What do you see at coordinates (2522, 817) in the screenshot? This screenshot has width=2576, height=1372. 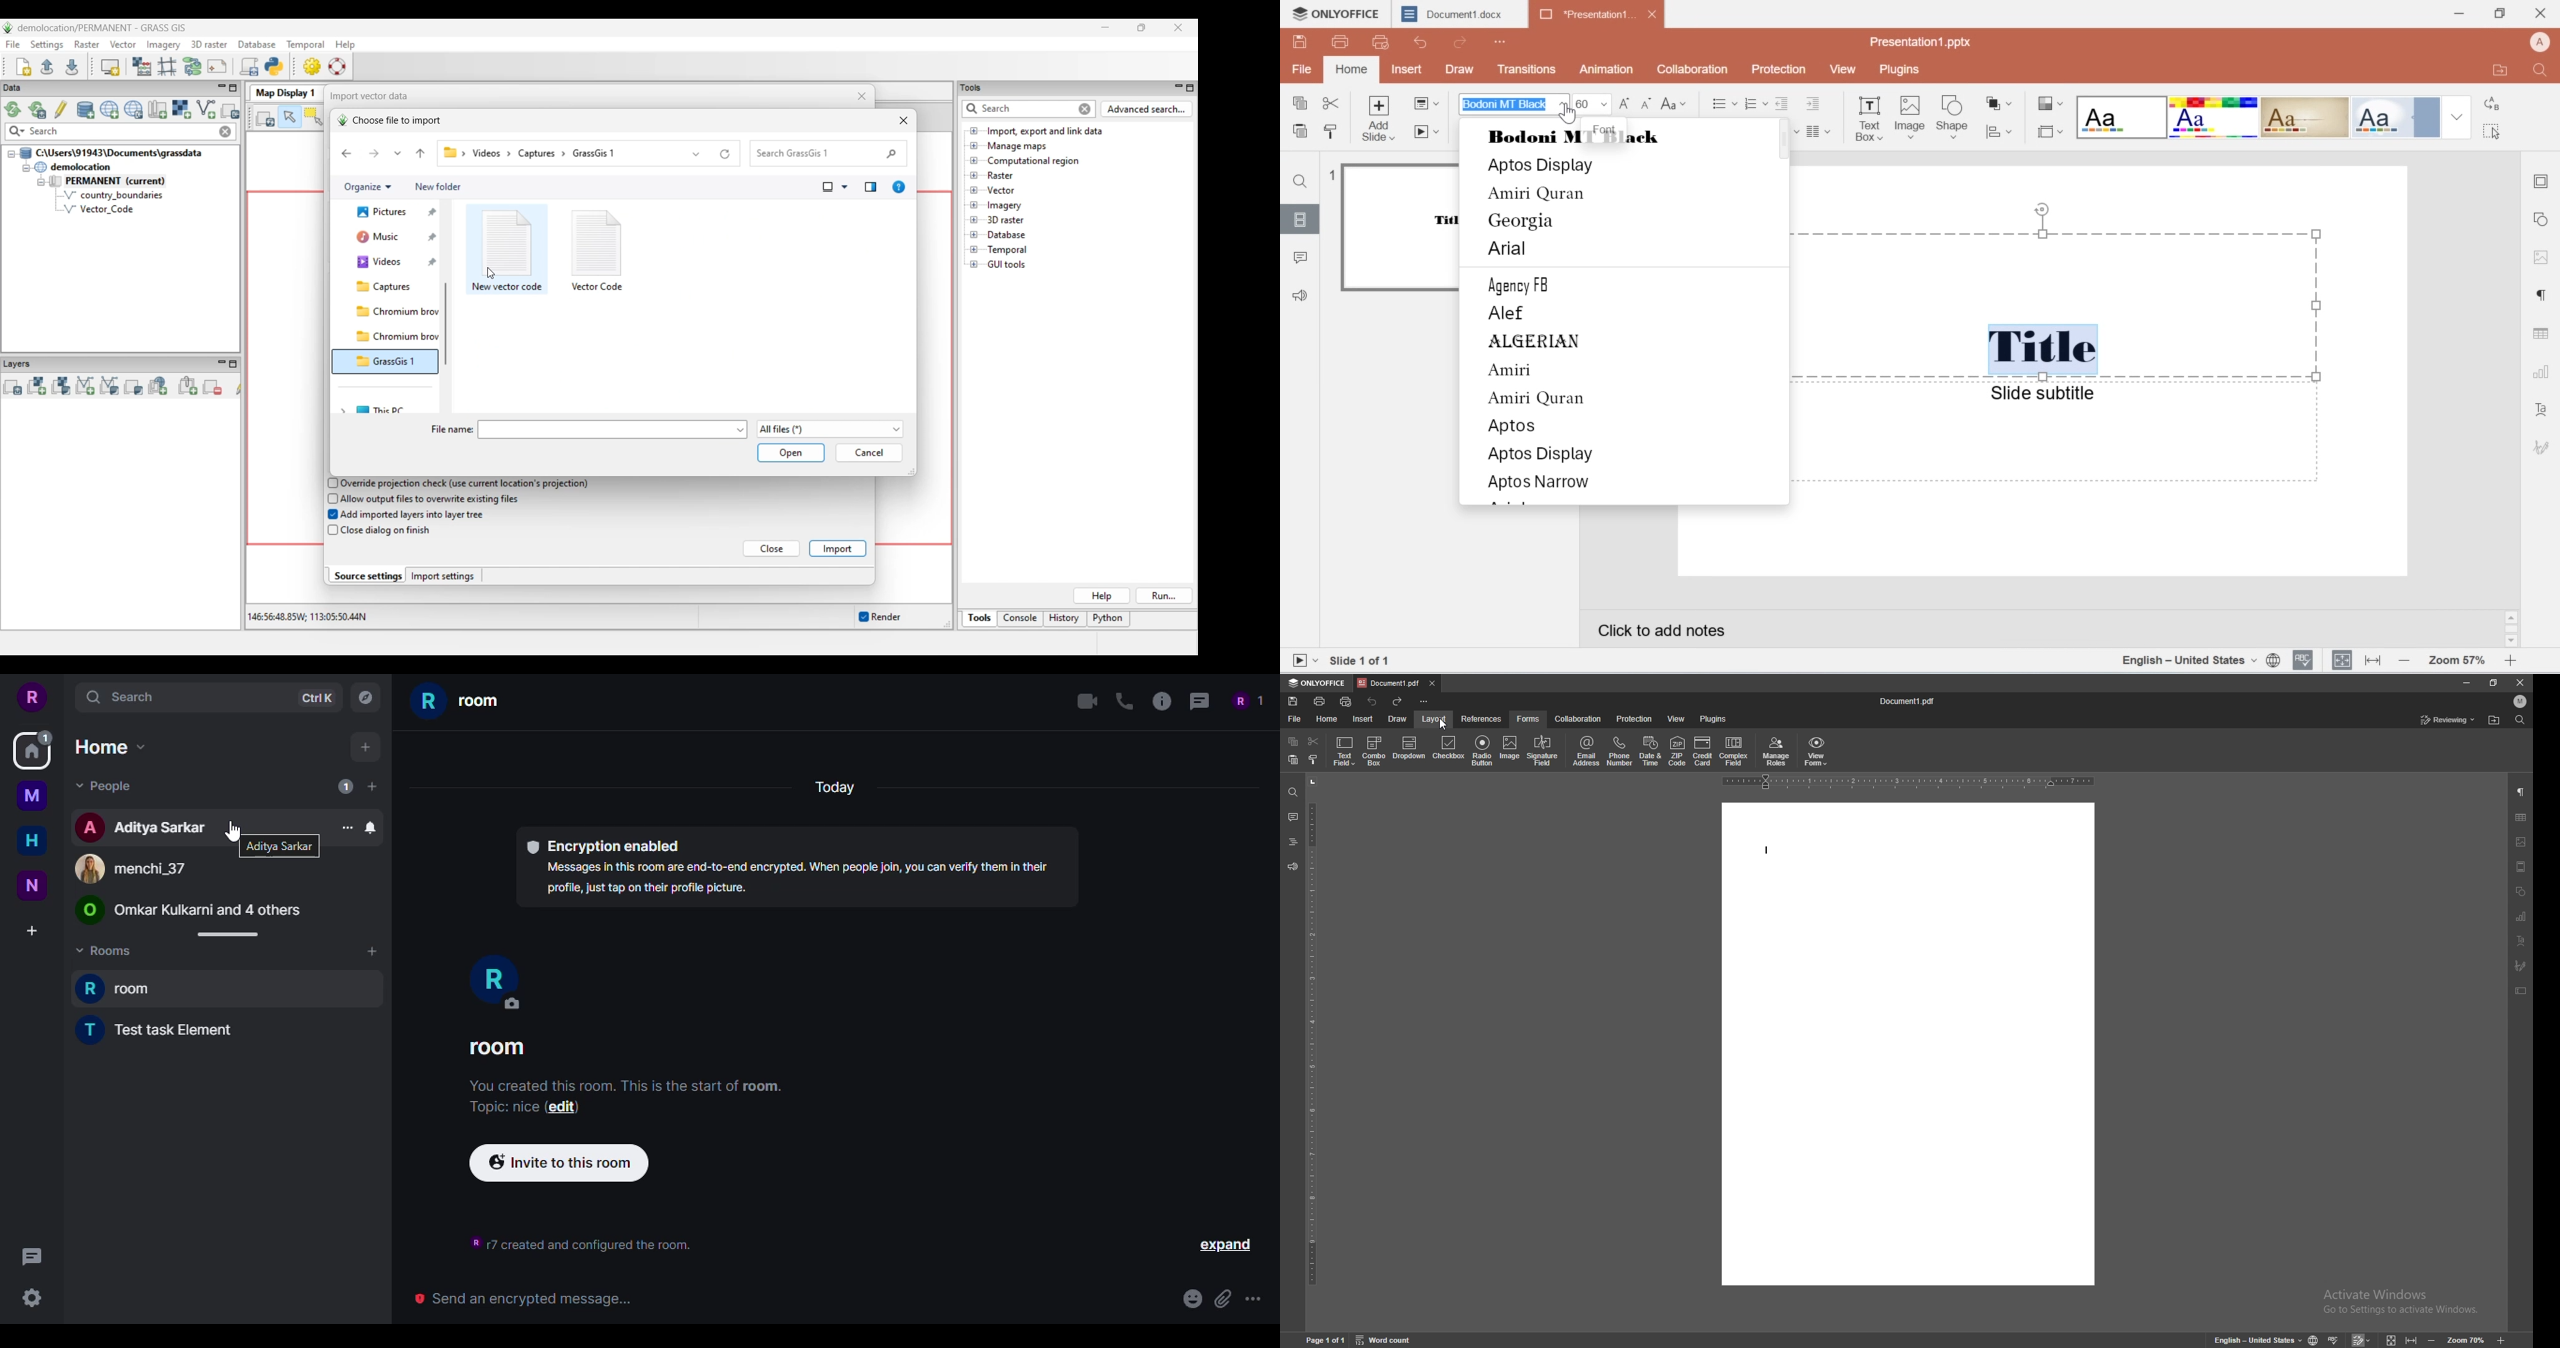 I see `table` at bounding box center [2522, 817].